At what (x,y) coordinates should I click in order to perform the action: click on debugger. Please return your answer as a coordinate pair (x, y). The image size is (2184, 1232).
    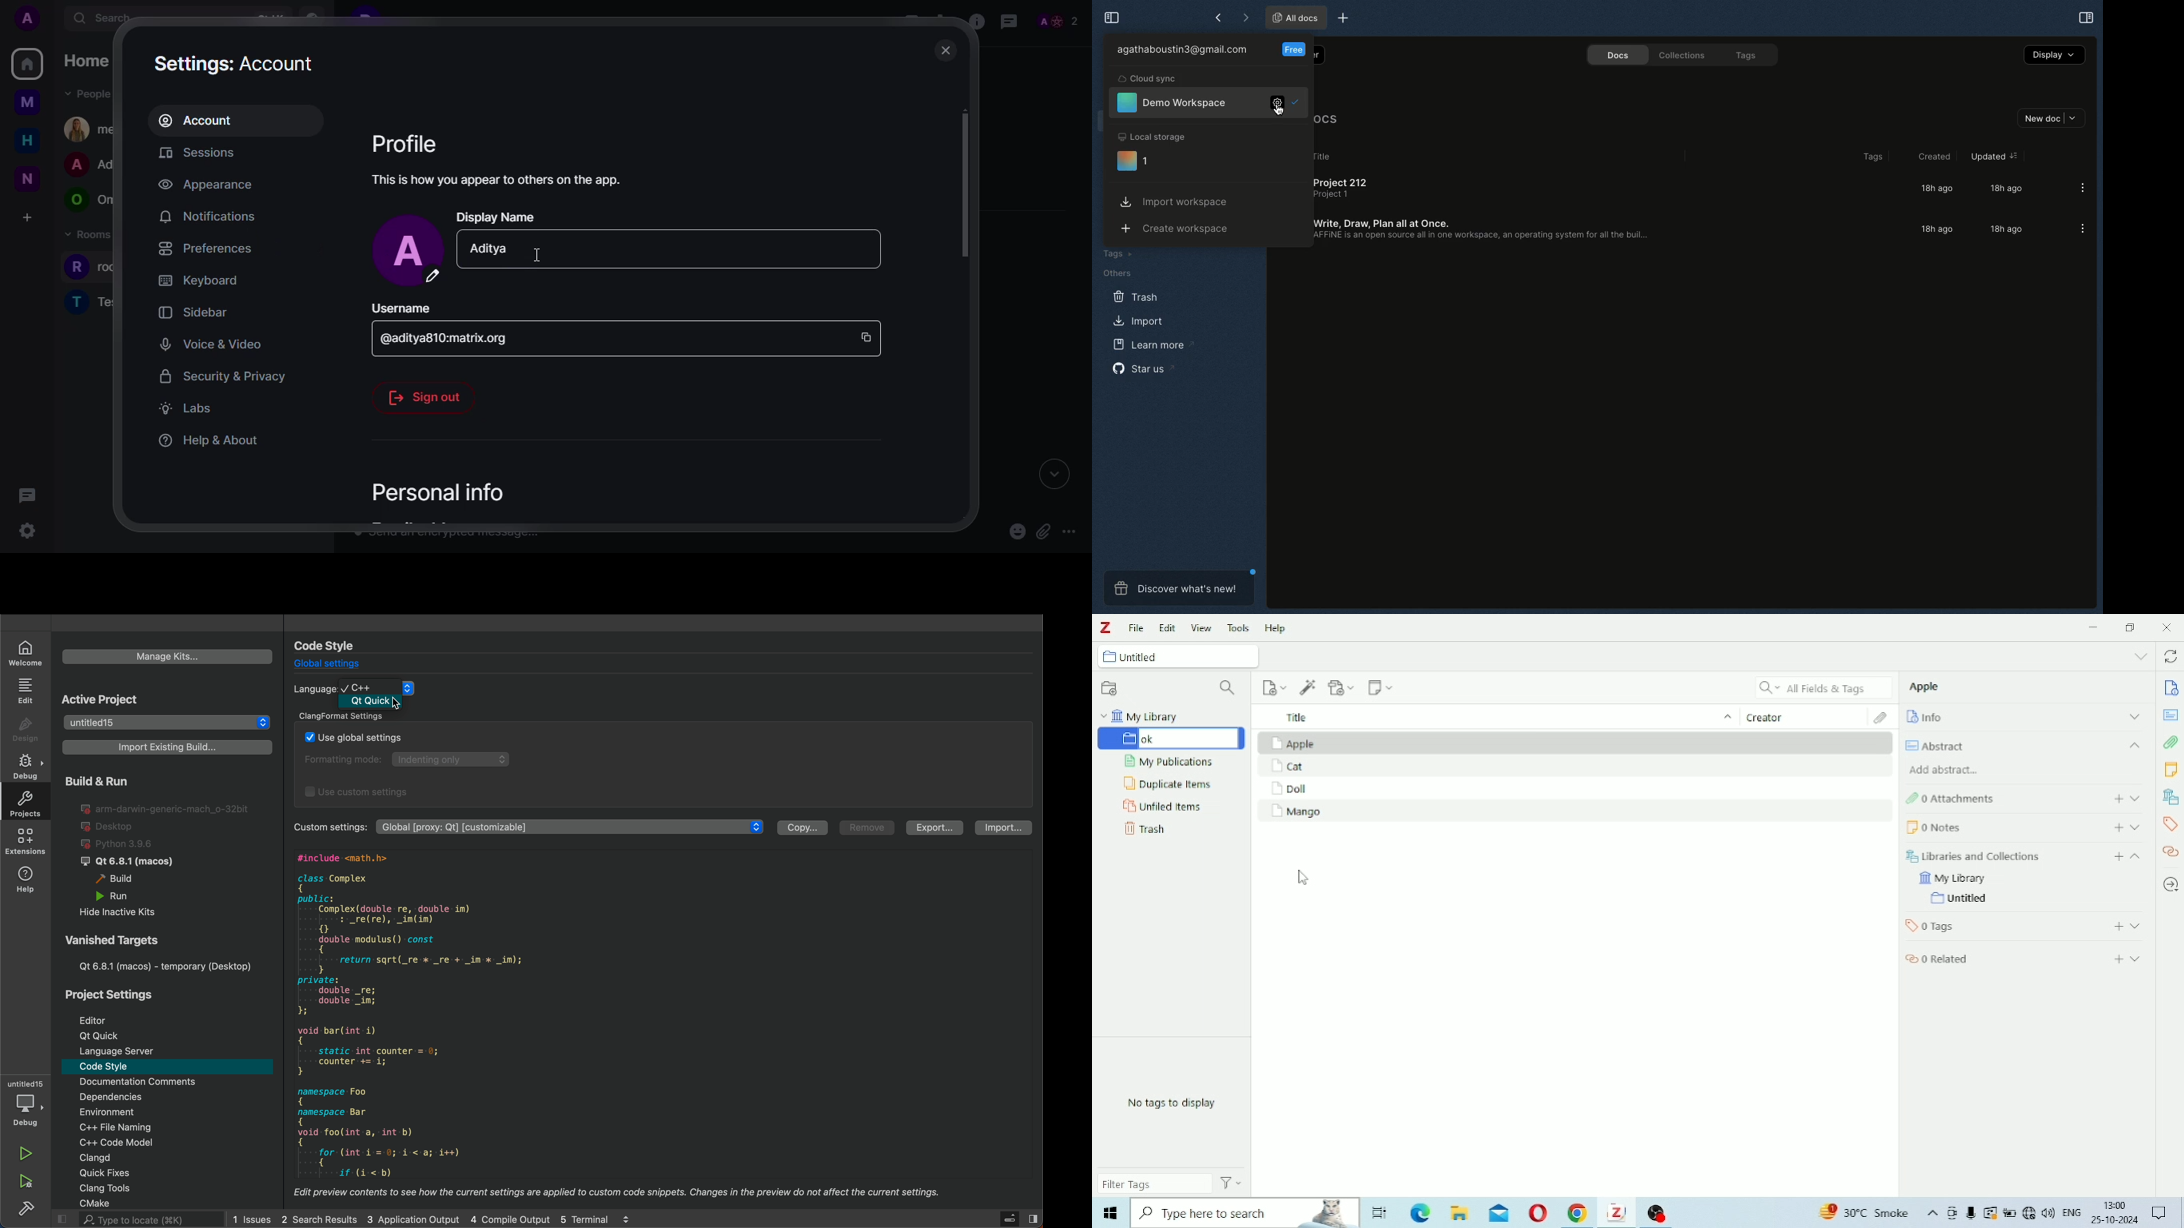
    Looking at the image, I should click on (26, 1103).